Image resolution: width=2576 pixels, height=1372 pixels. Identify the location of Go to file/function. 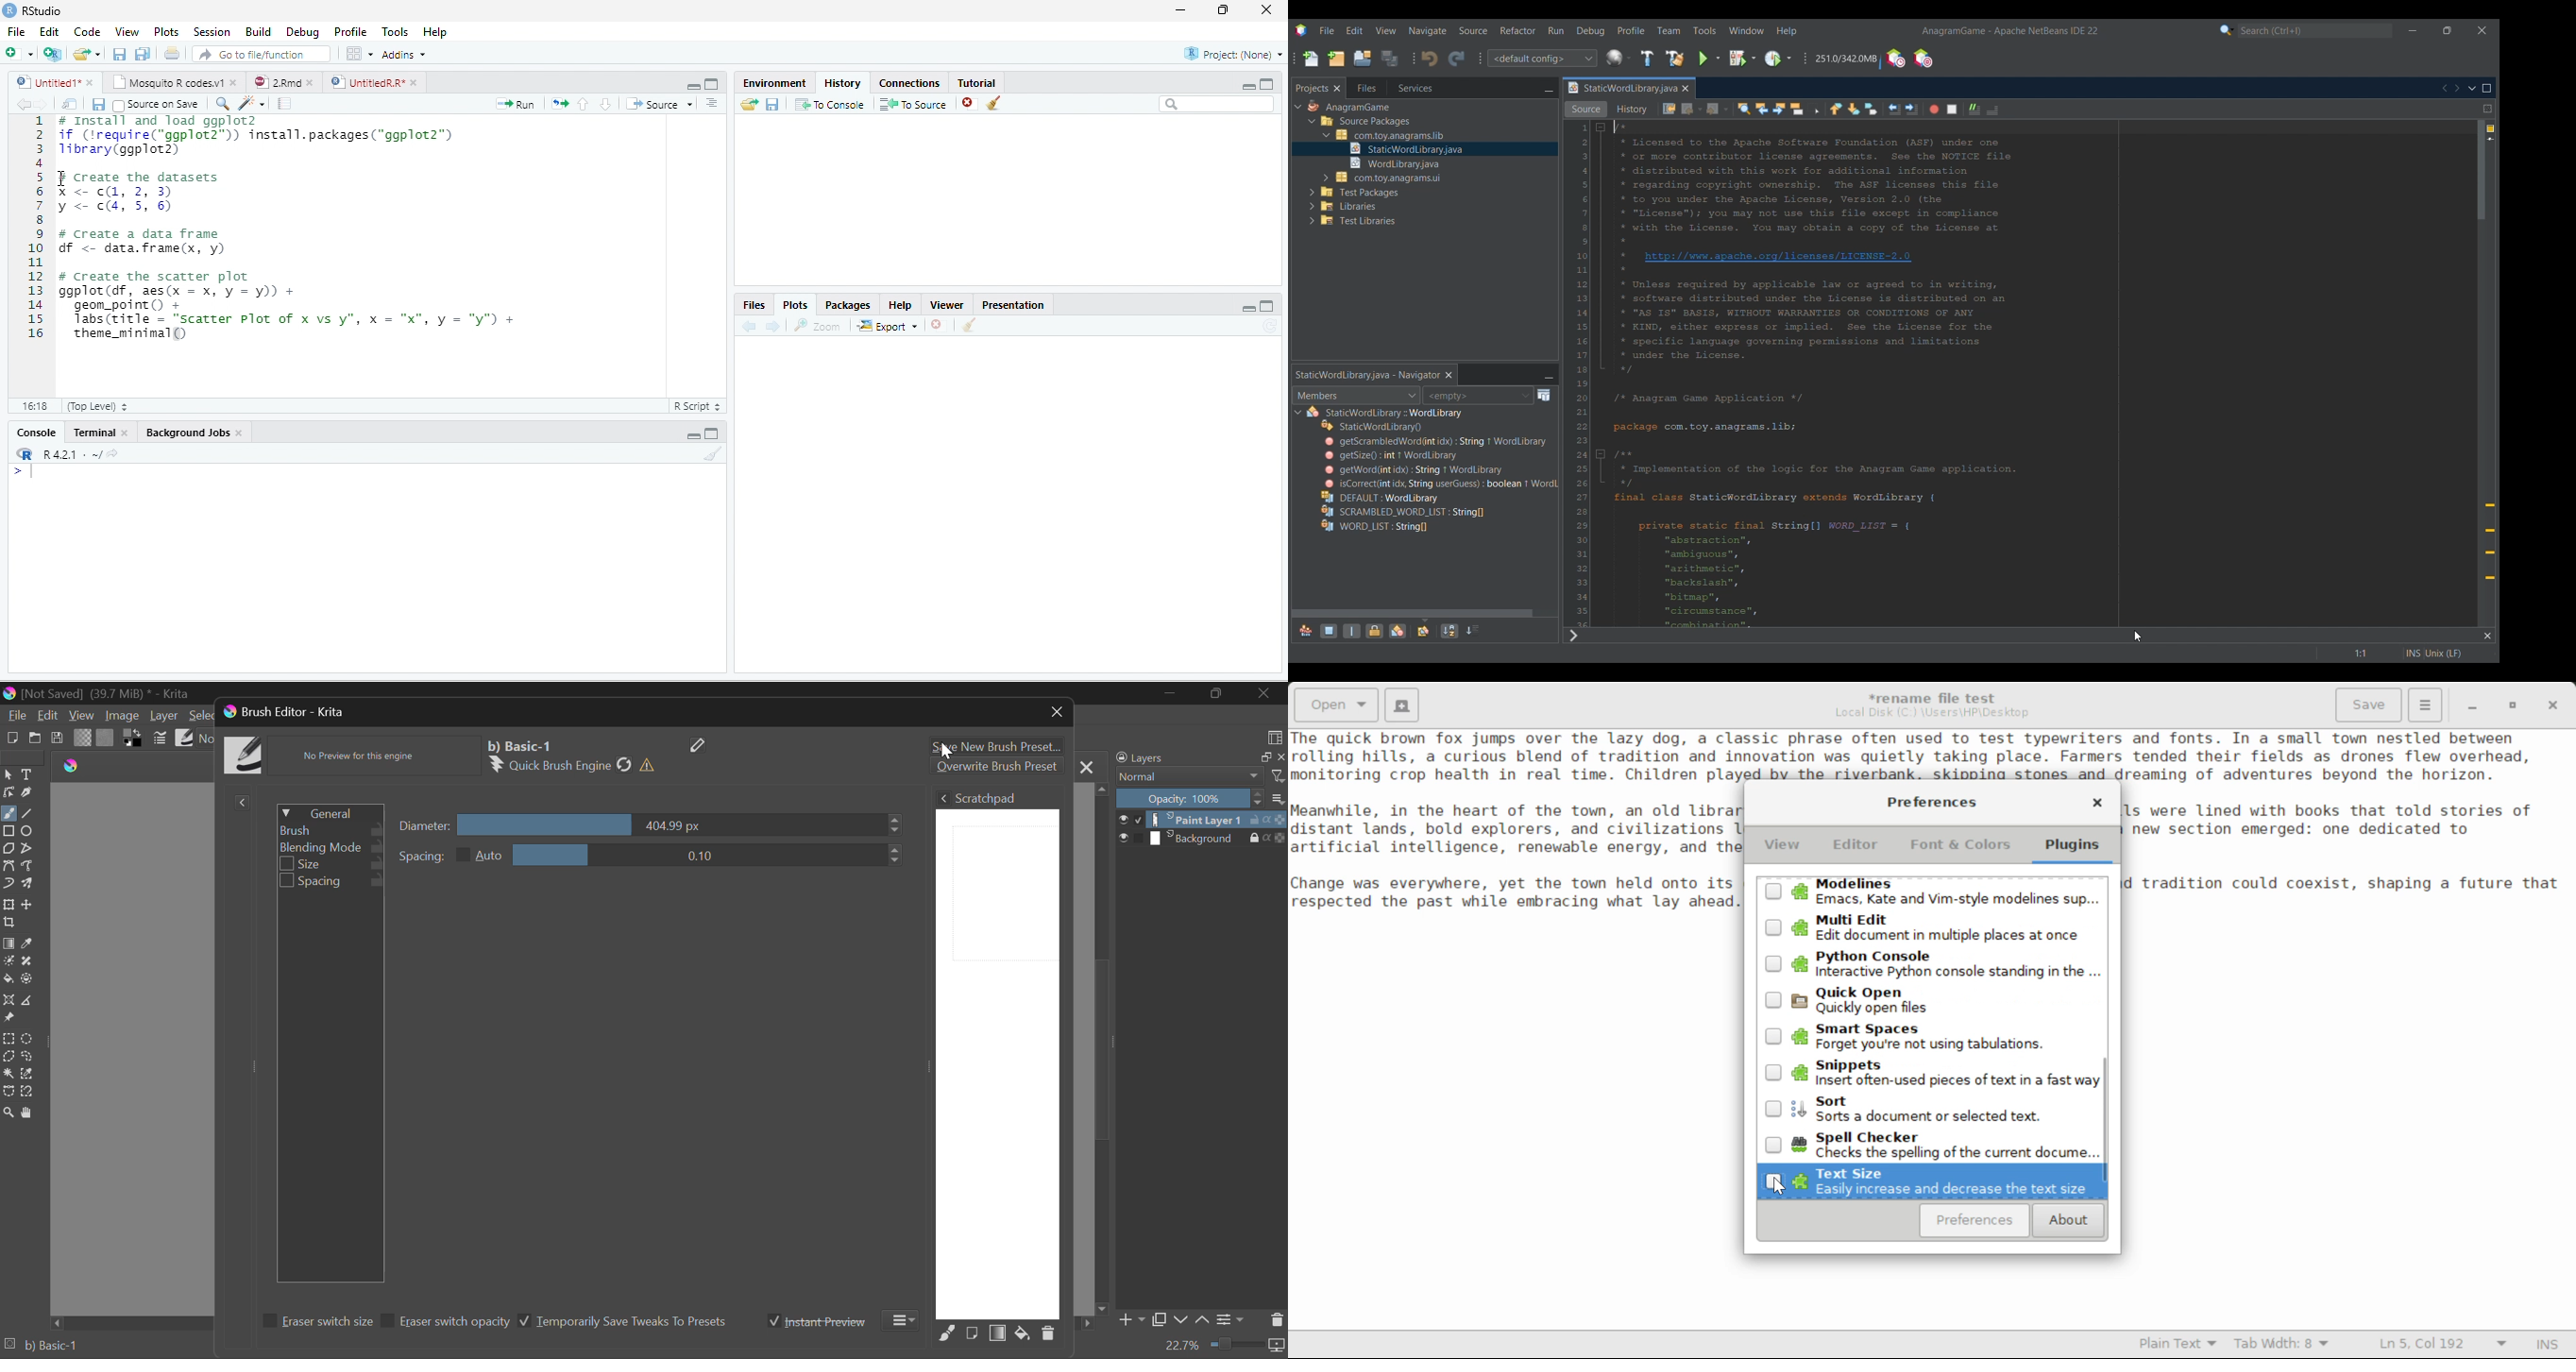
(262, 53).